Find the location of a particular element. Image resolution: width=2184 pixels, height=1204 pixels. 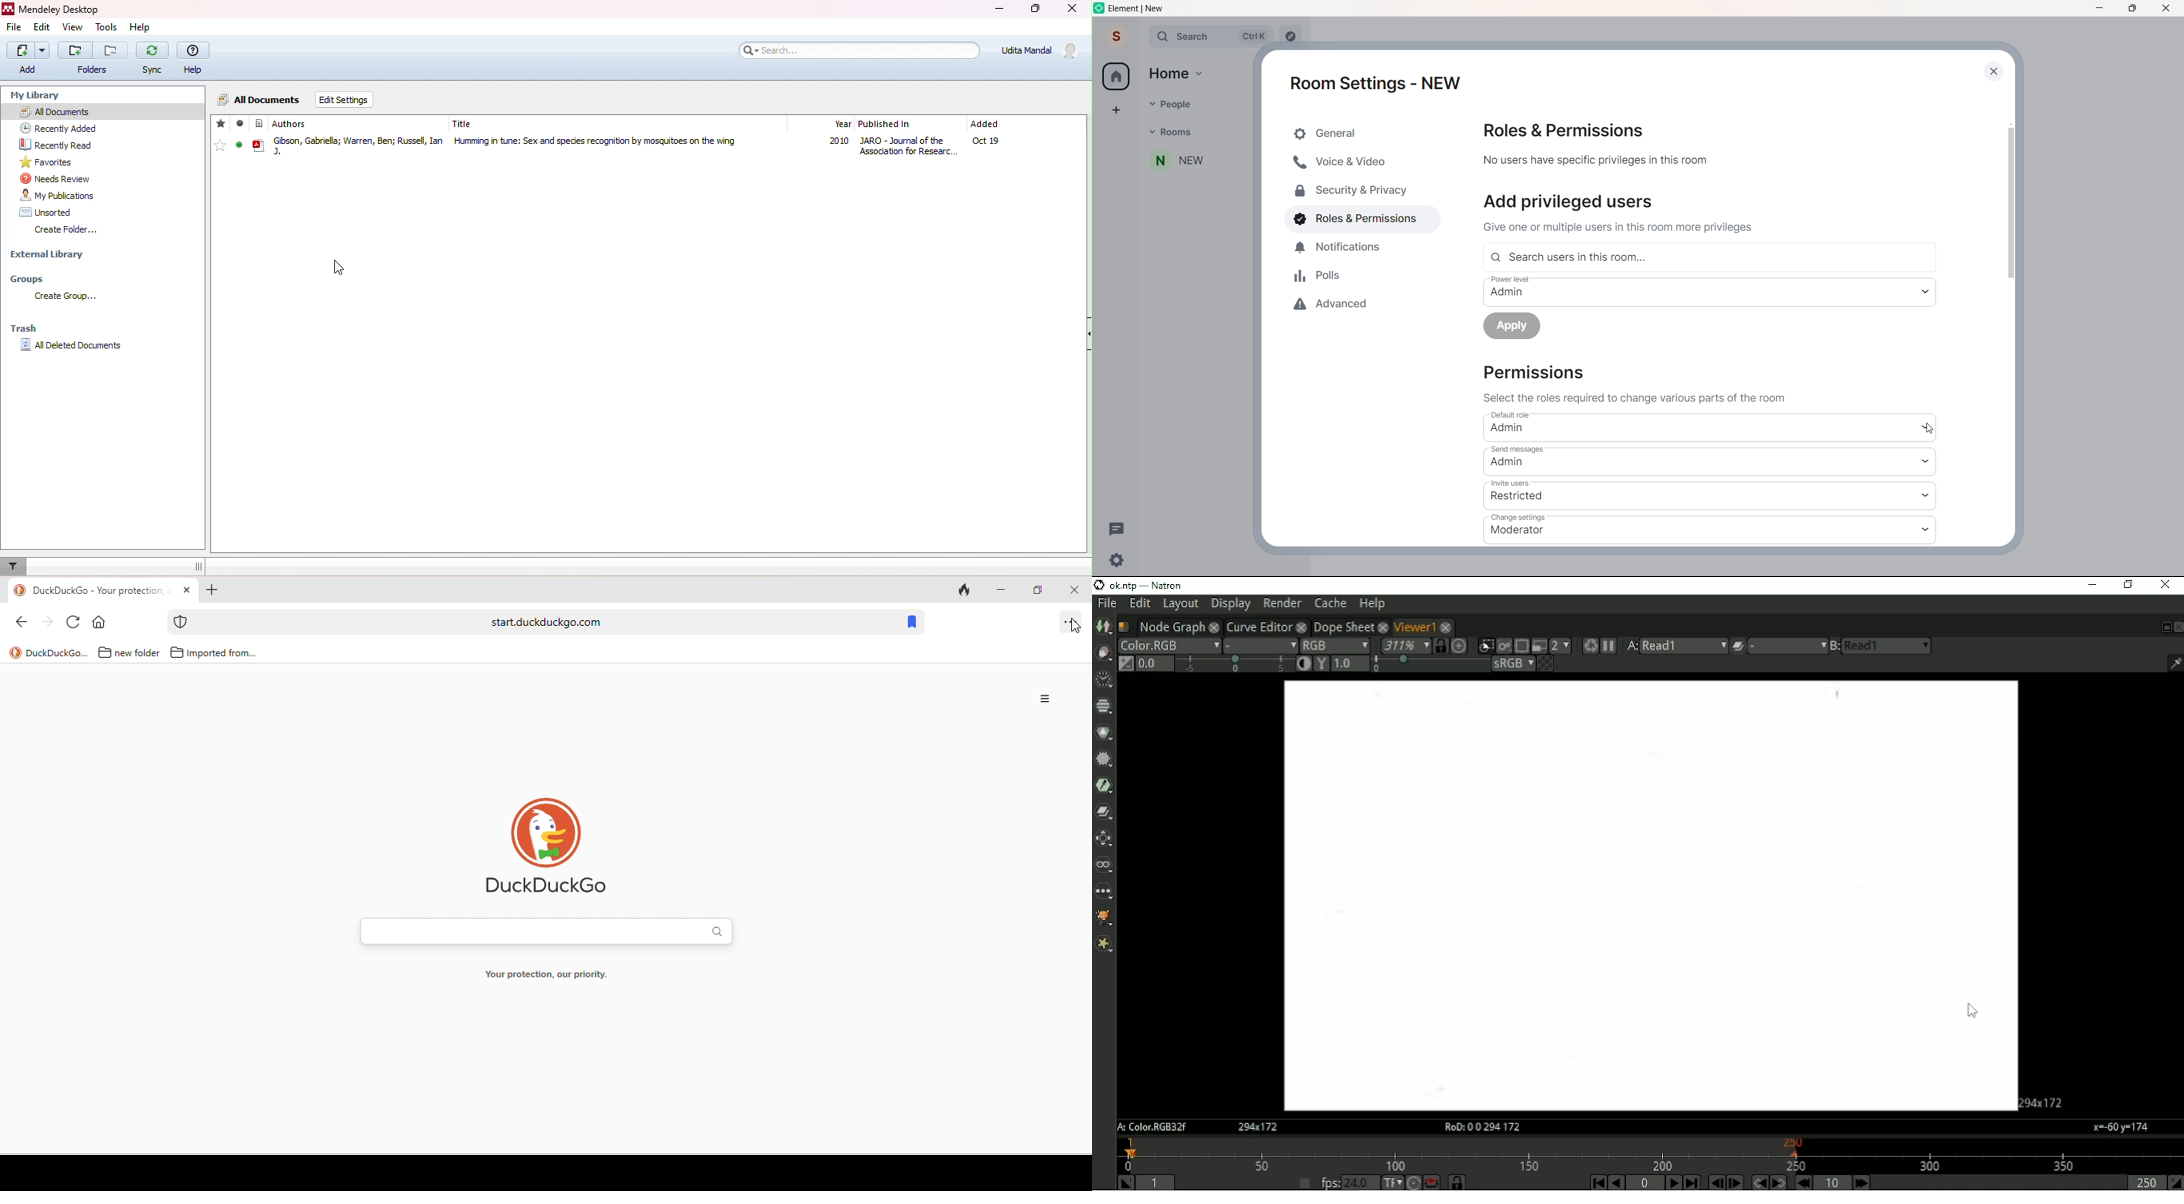

File type is located at coordinates (258, 123).